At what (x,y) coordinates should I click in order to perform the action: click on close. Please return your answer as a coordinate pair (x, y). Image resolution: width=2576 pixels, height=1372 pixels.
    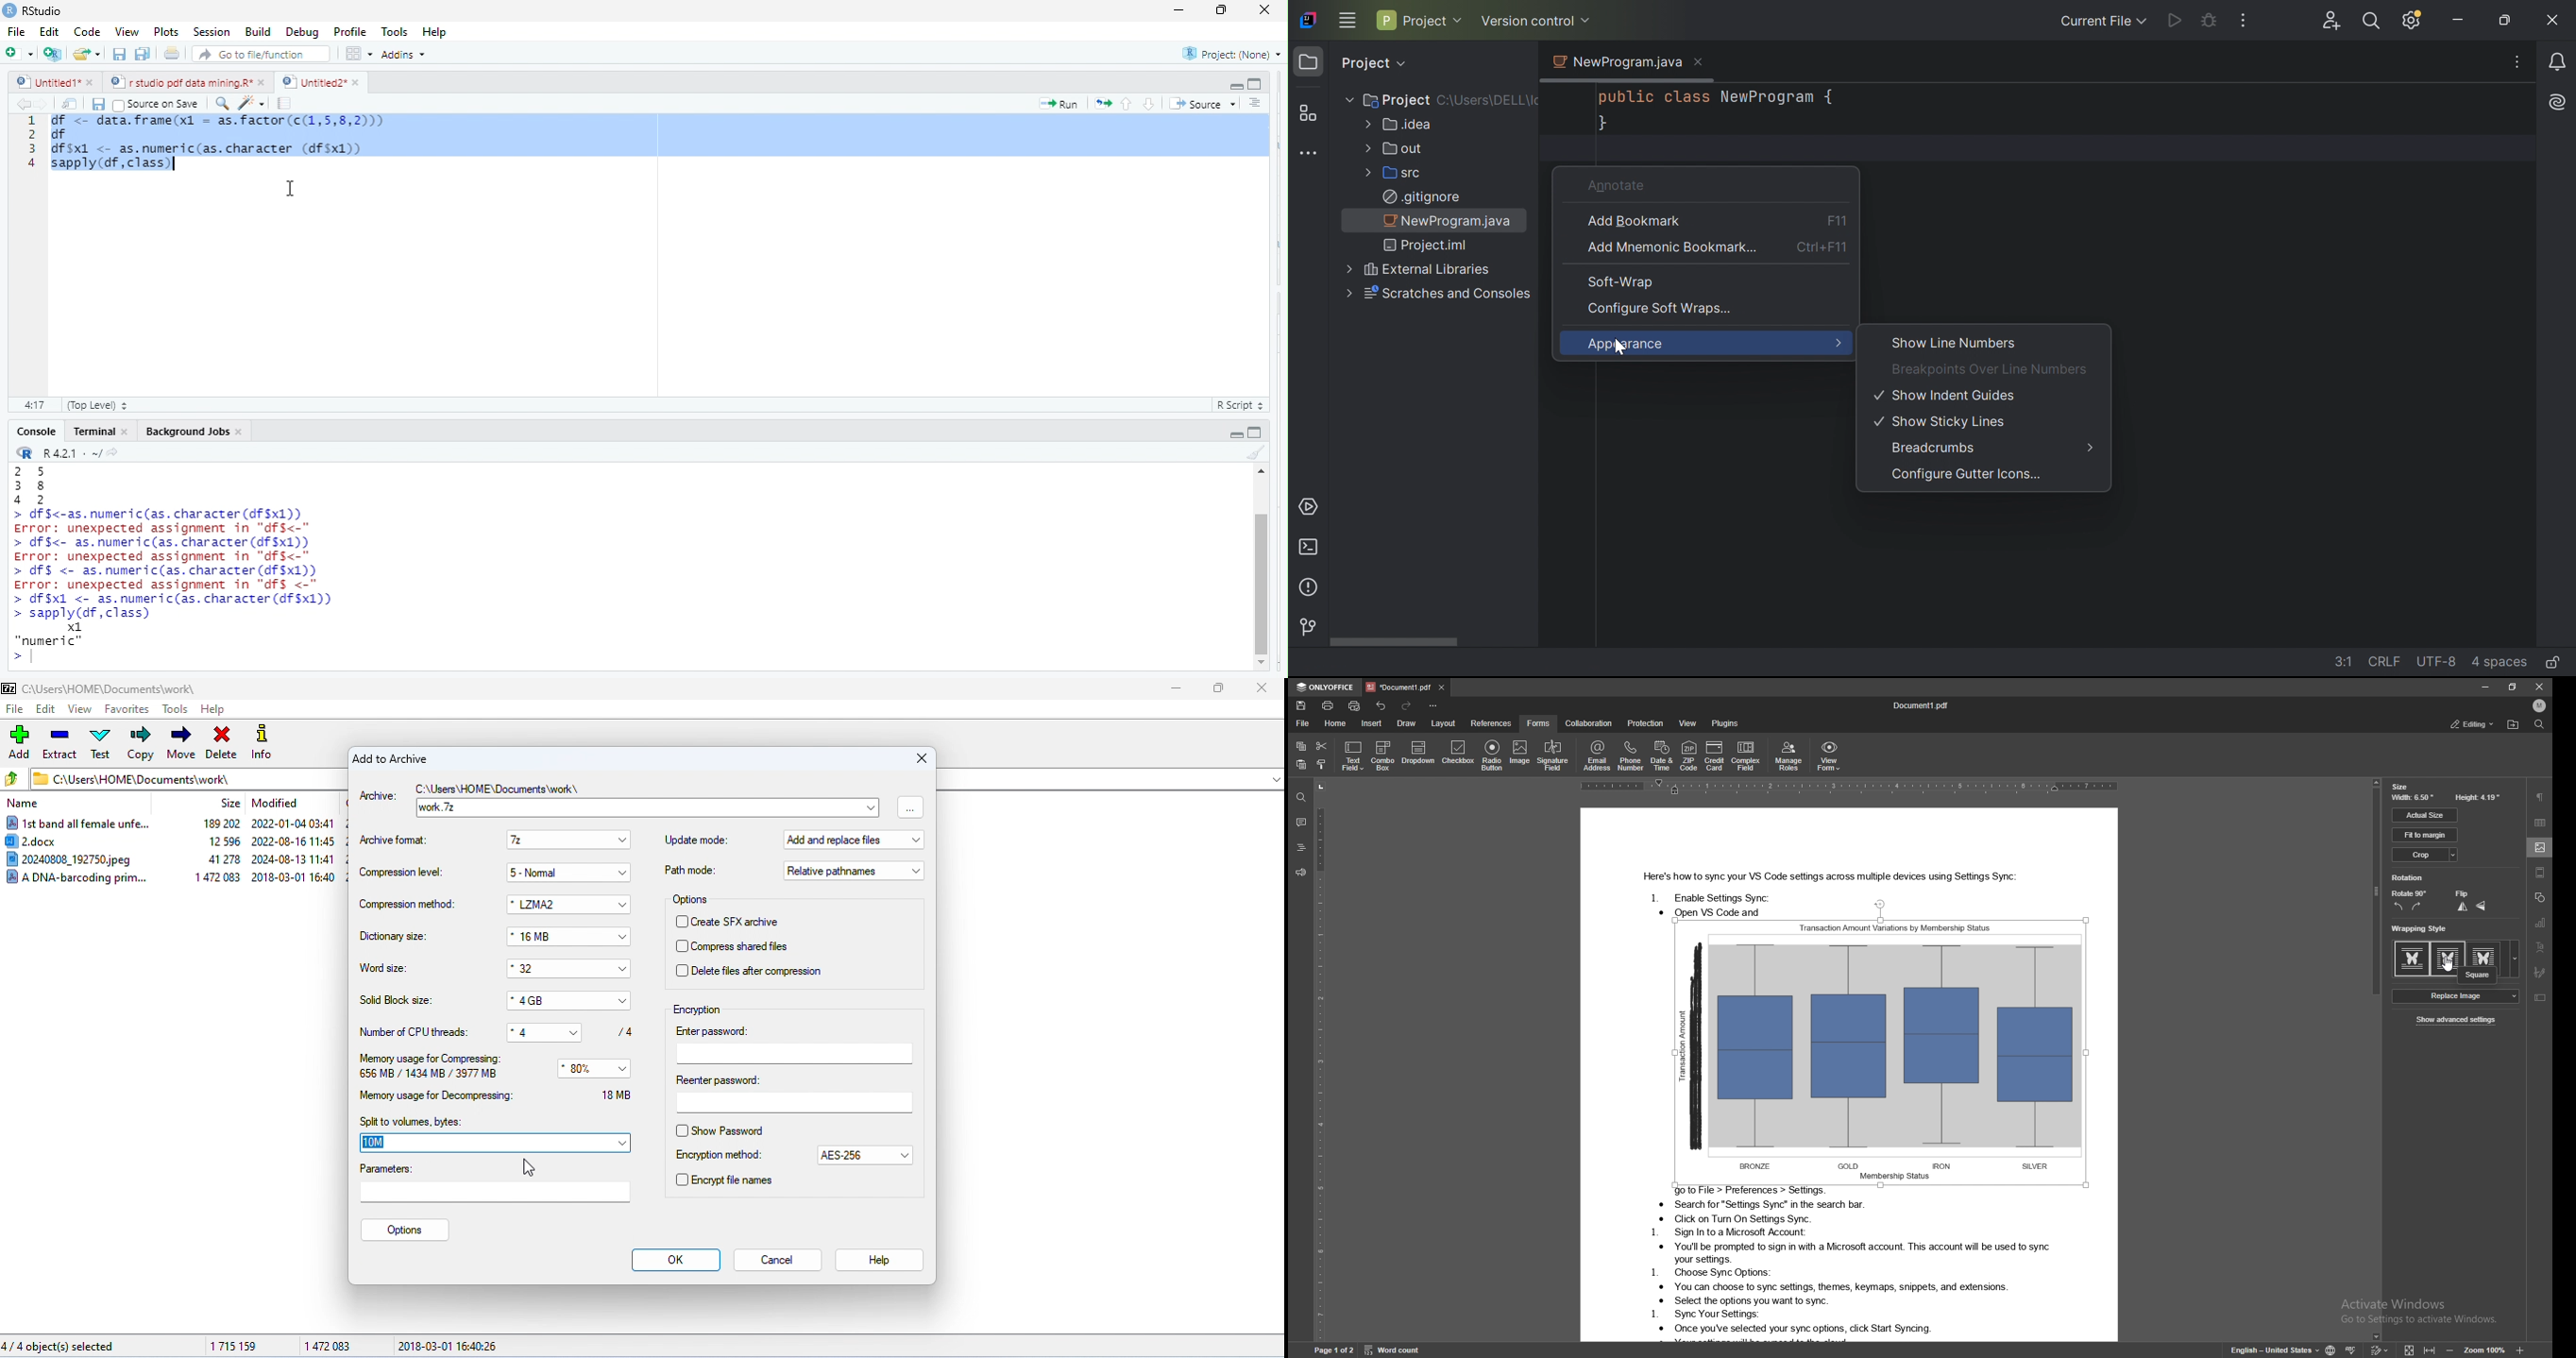
    Looking at the image, I should click on (263, 82).